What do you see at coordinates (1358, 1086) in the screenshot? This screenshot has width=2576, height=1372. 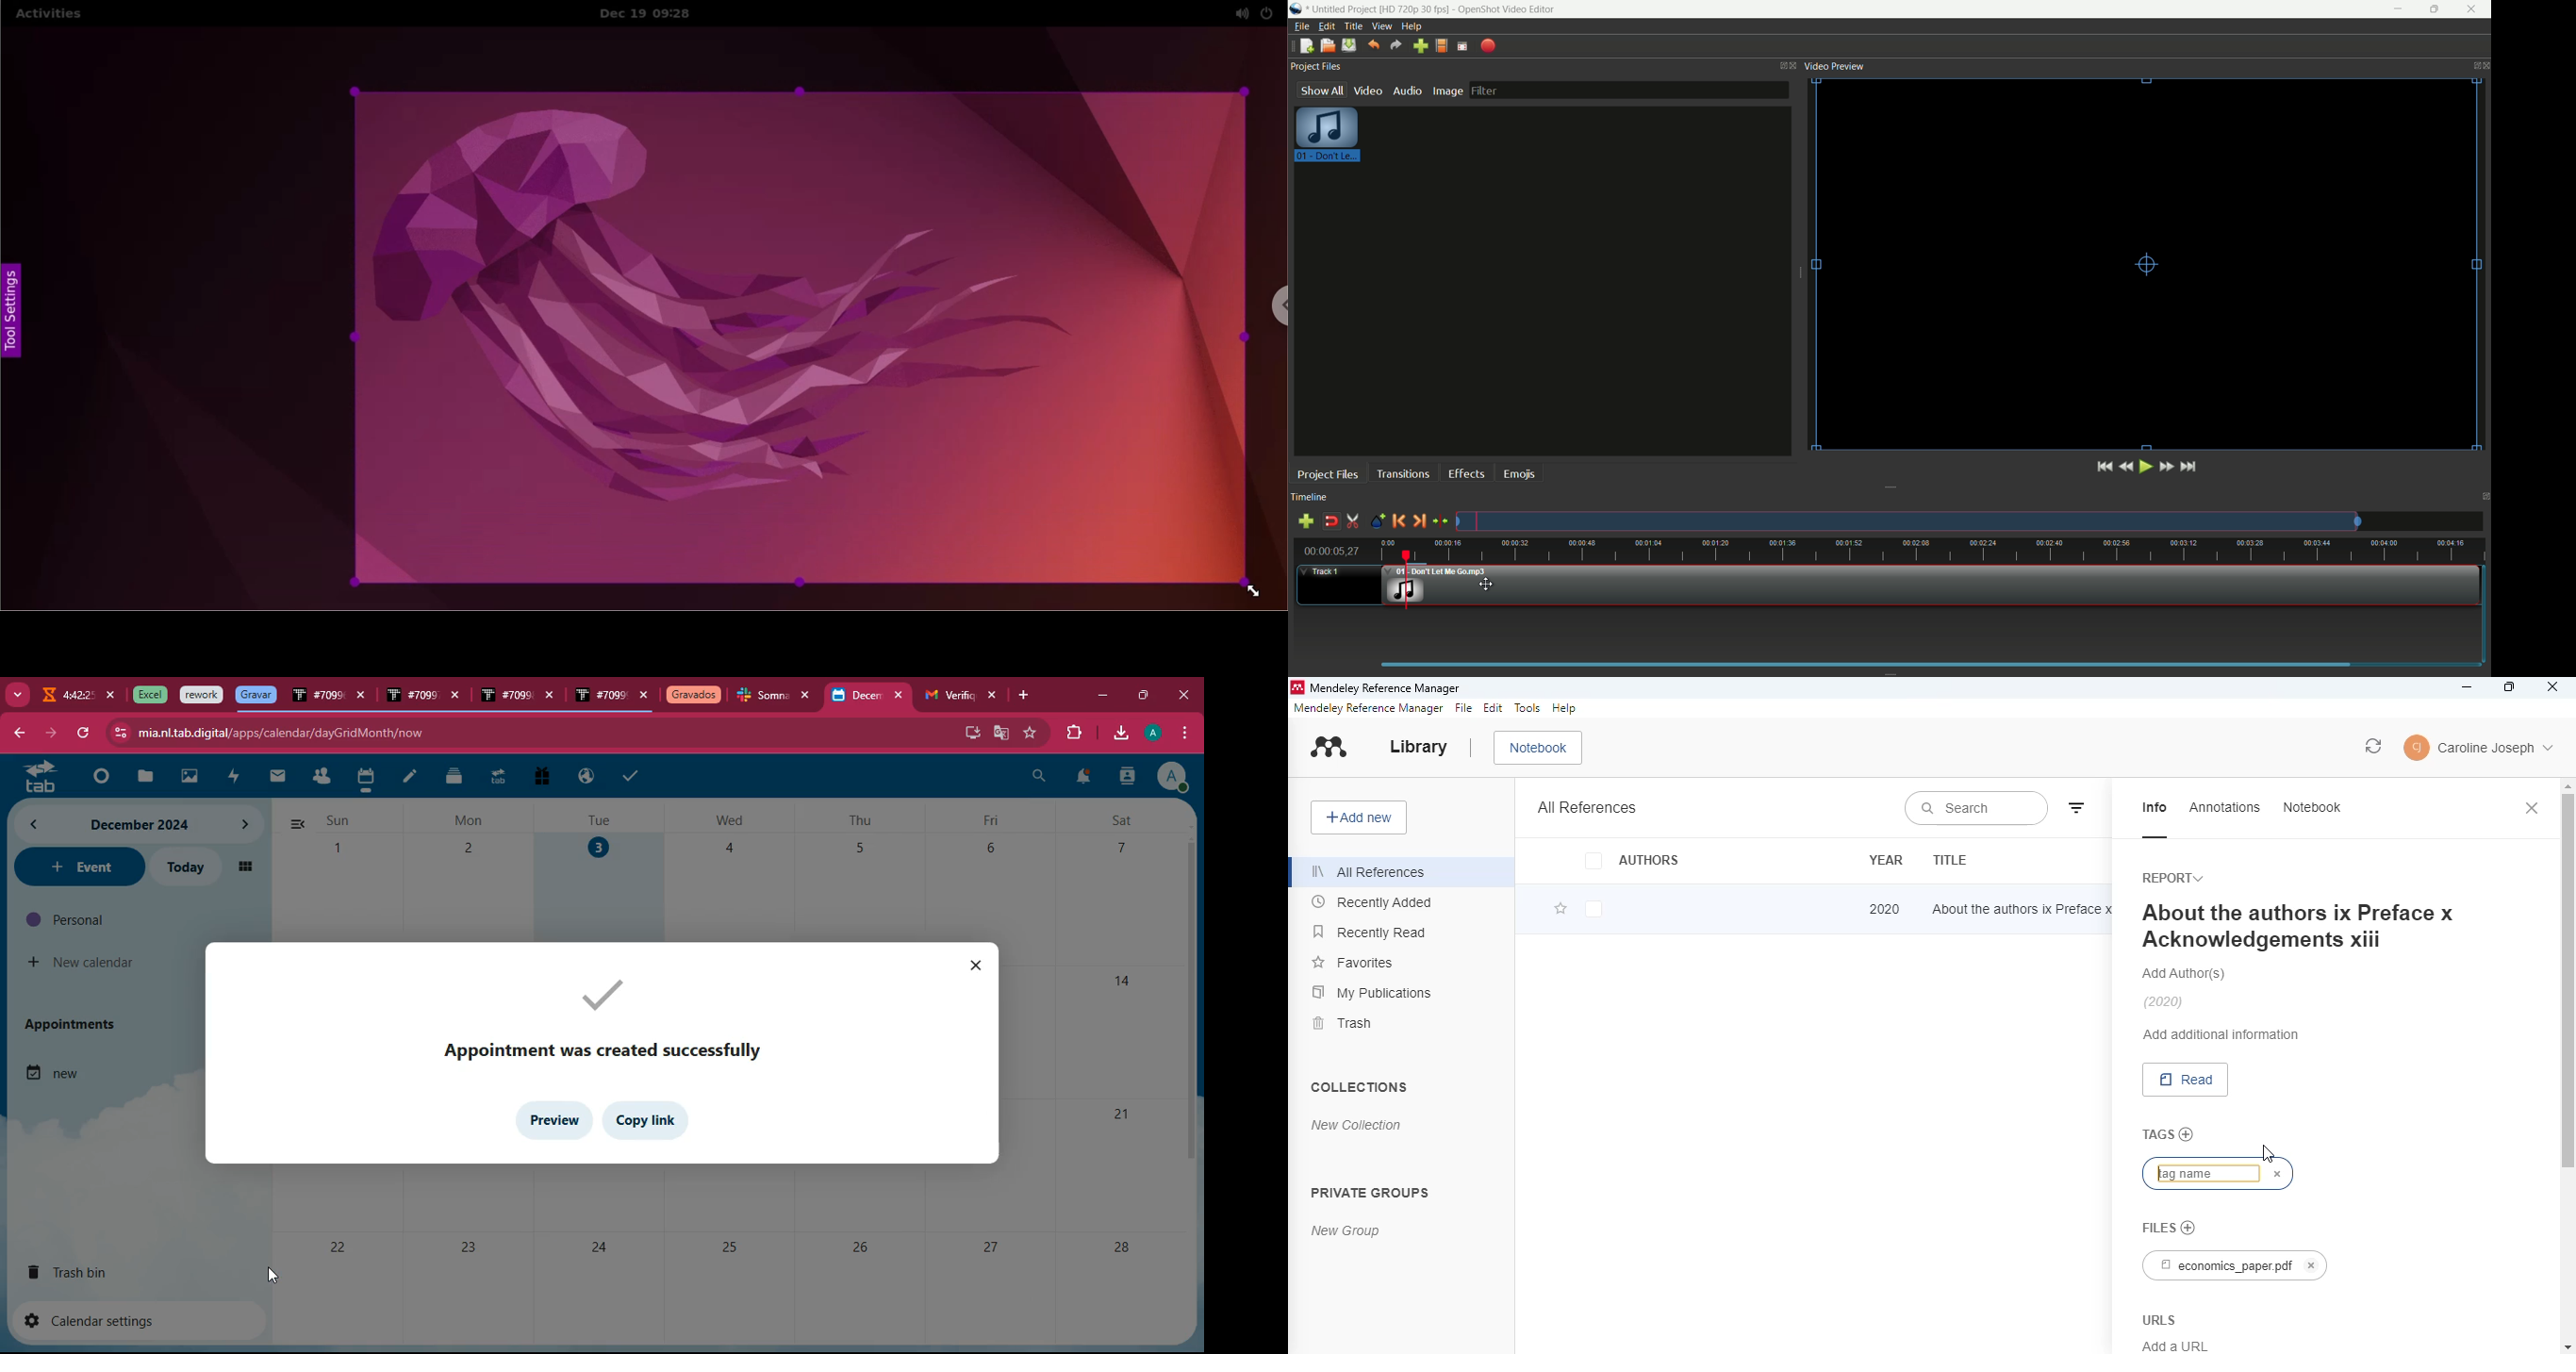 I see `collections` at bounding box center [1358, 1086].